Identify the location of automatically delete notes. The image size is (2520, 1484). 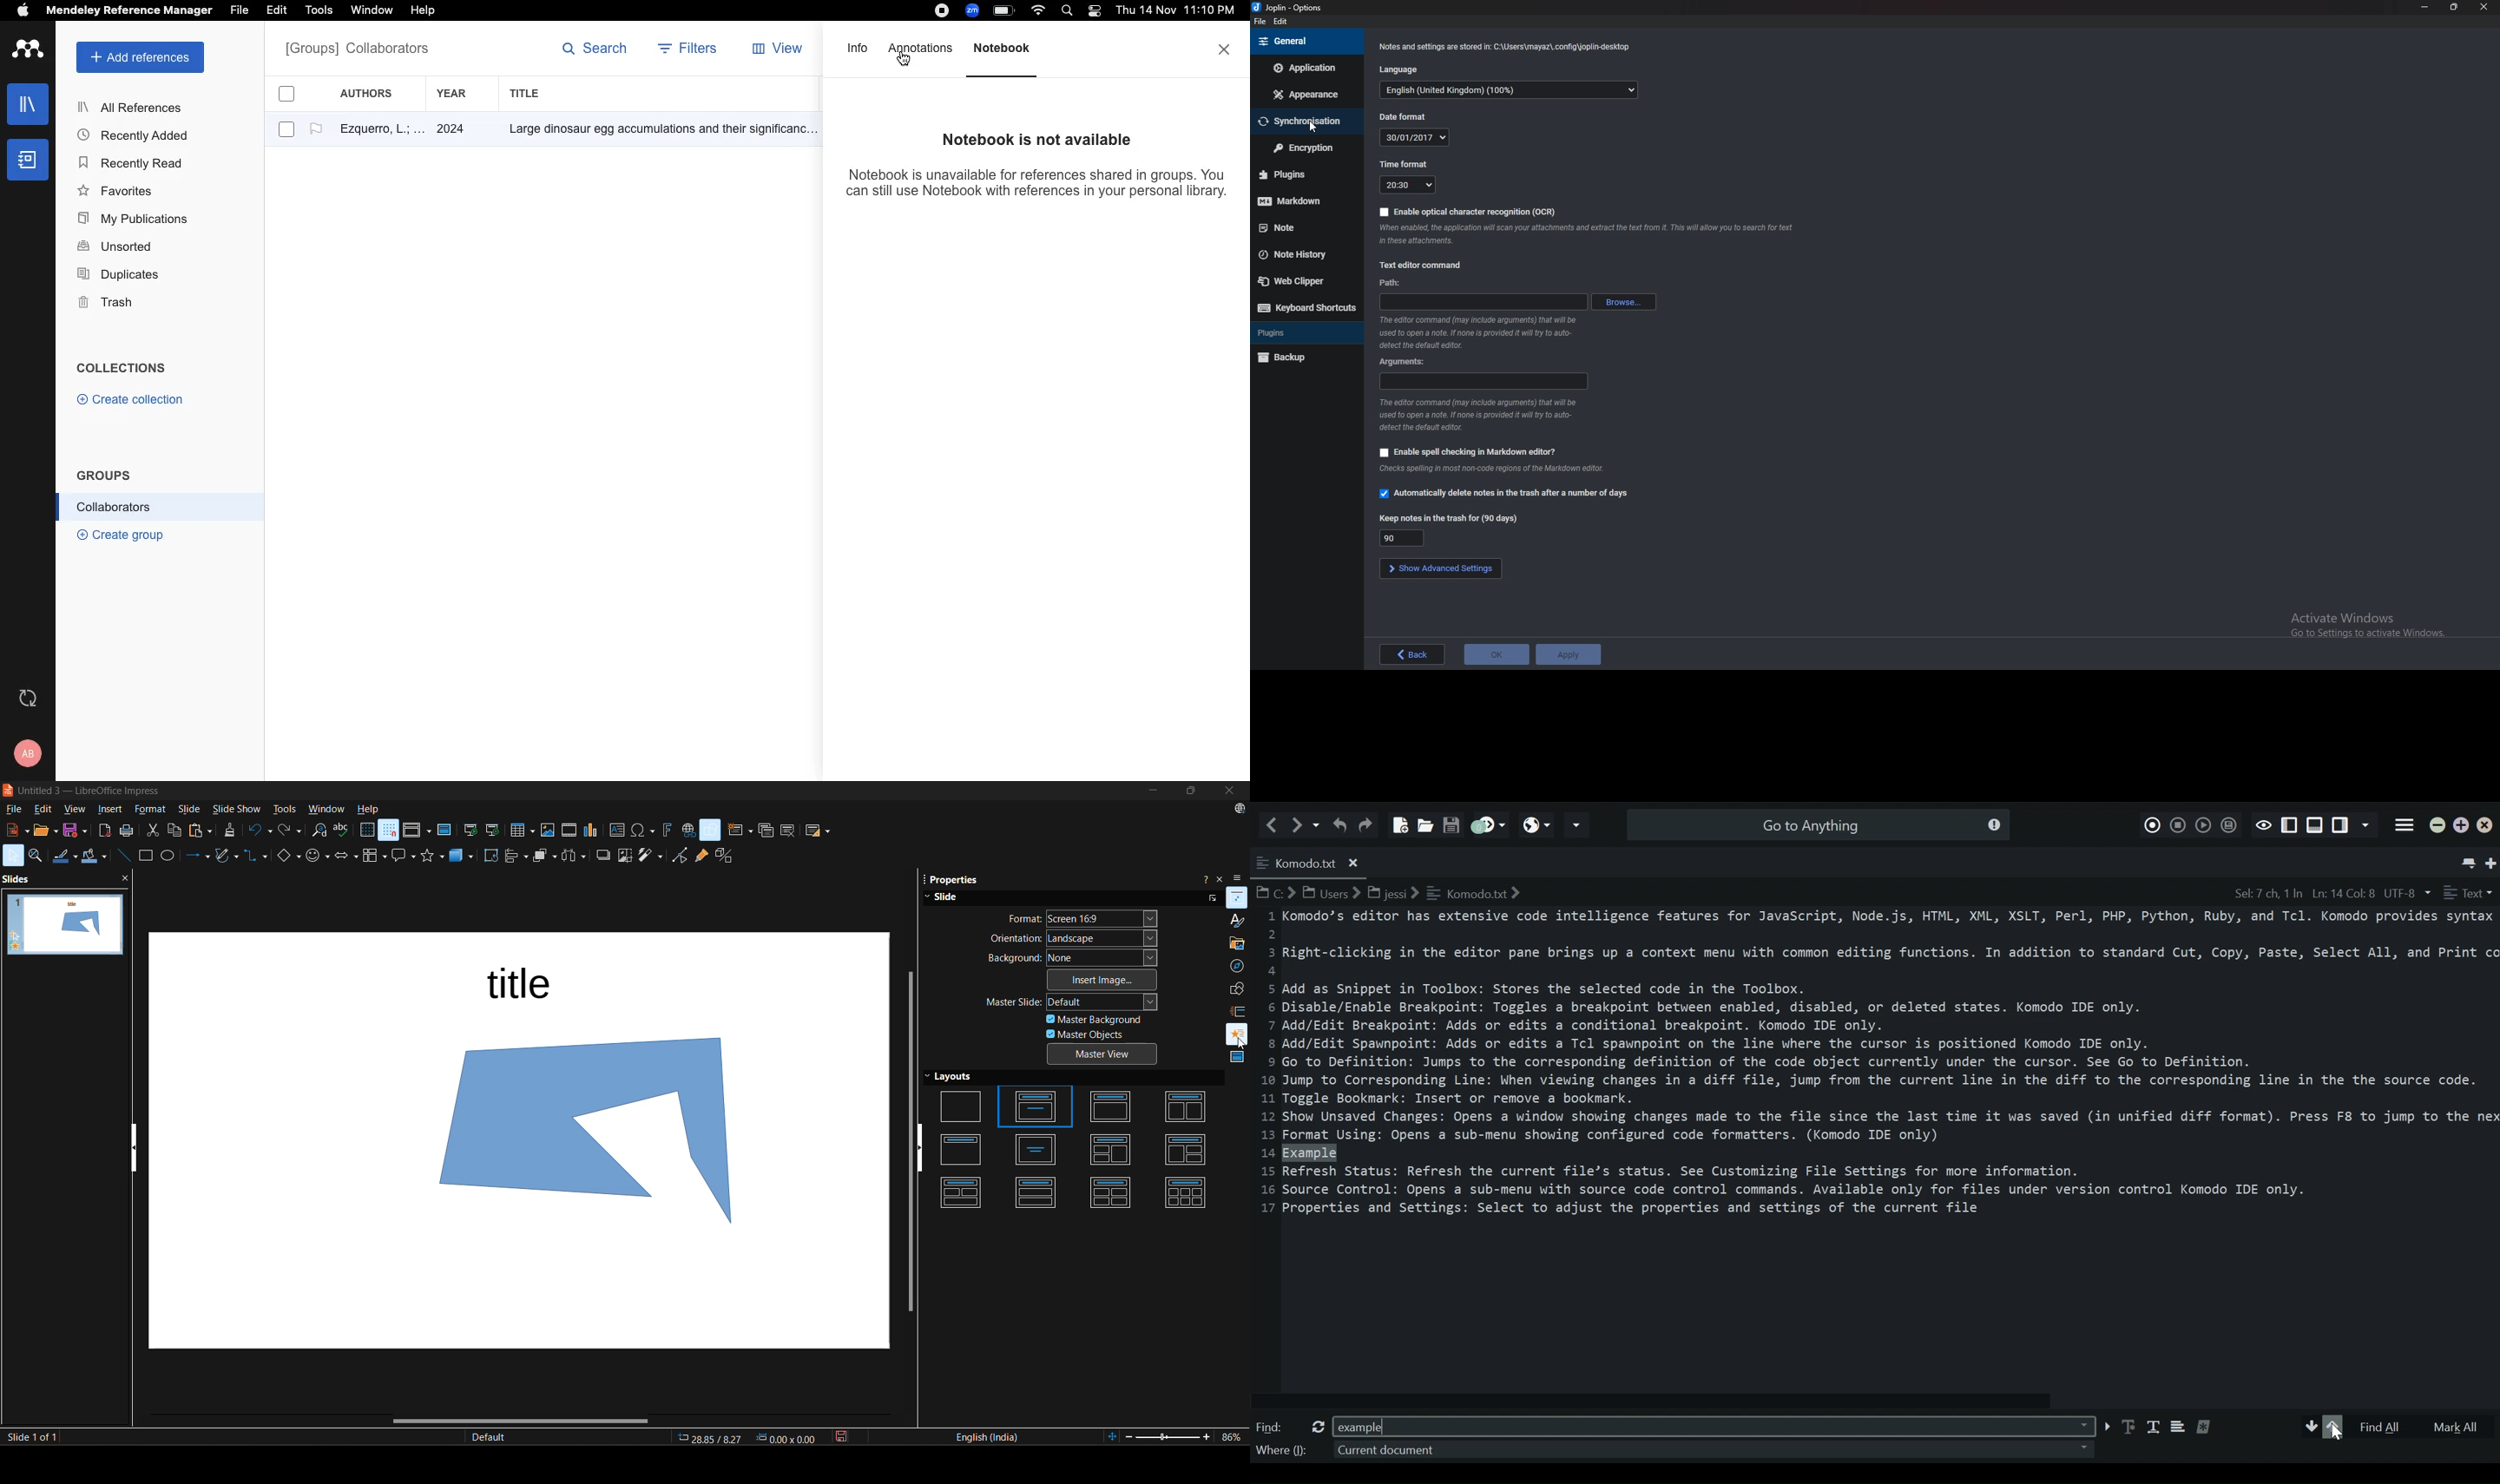
(1505, 495).